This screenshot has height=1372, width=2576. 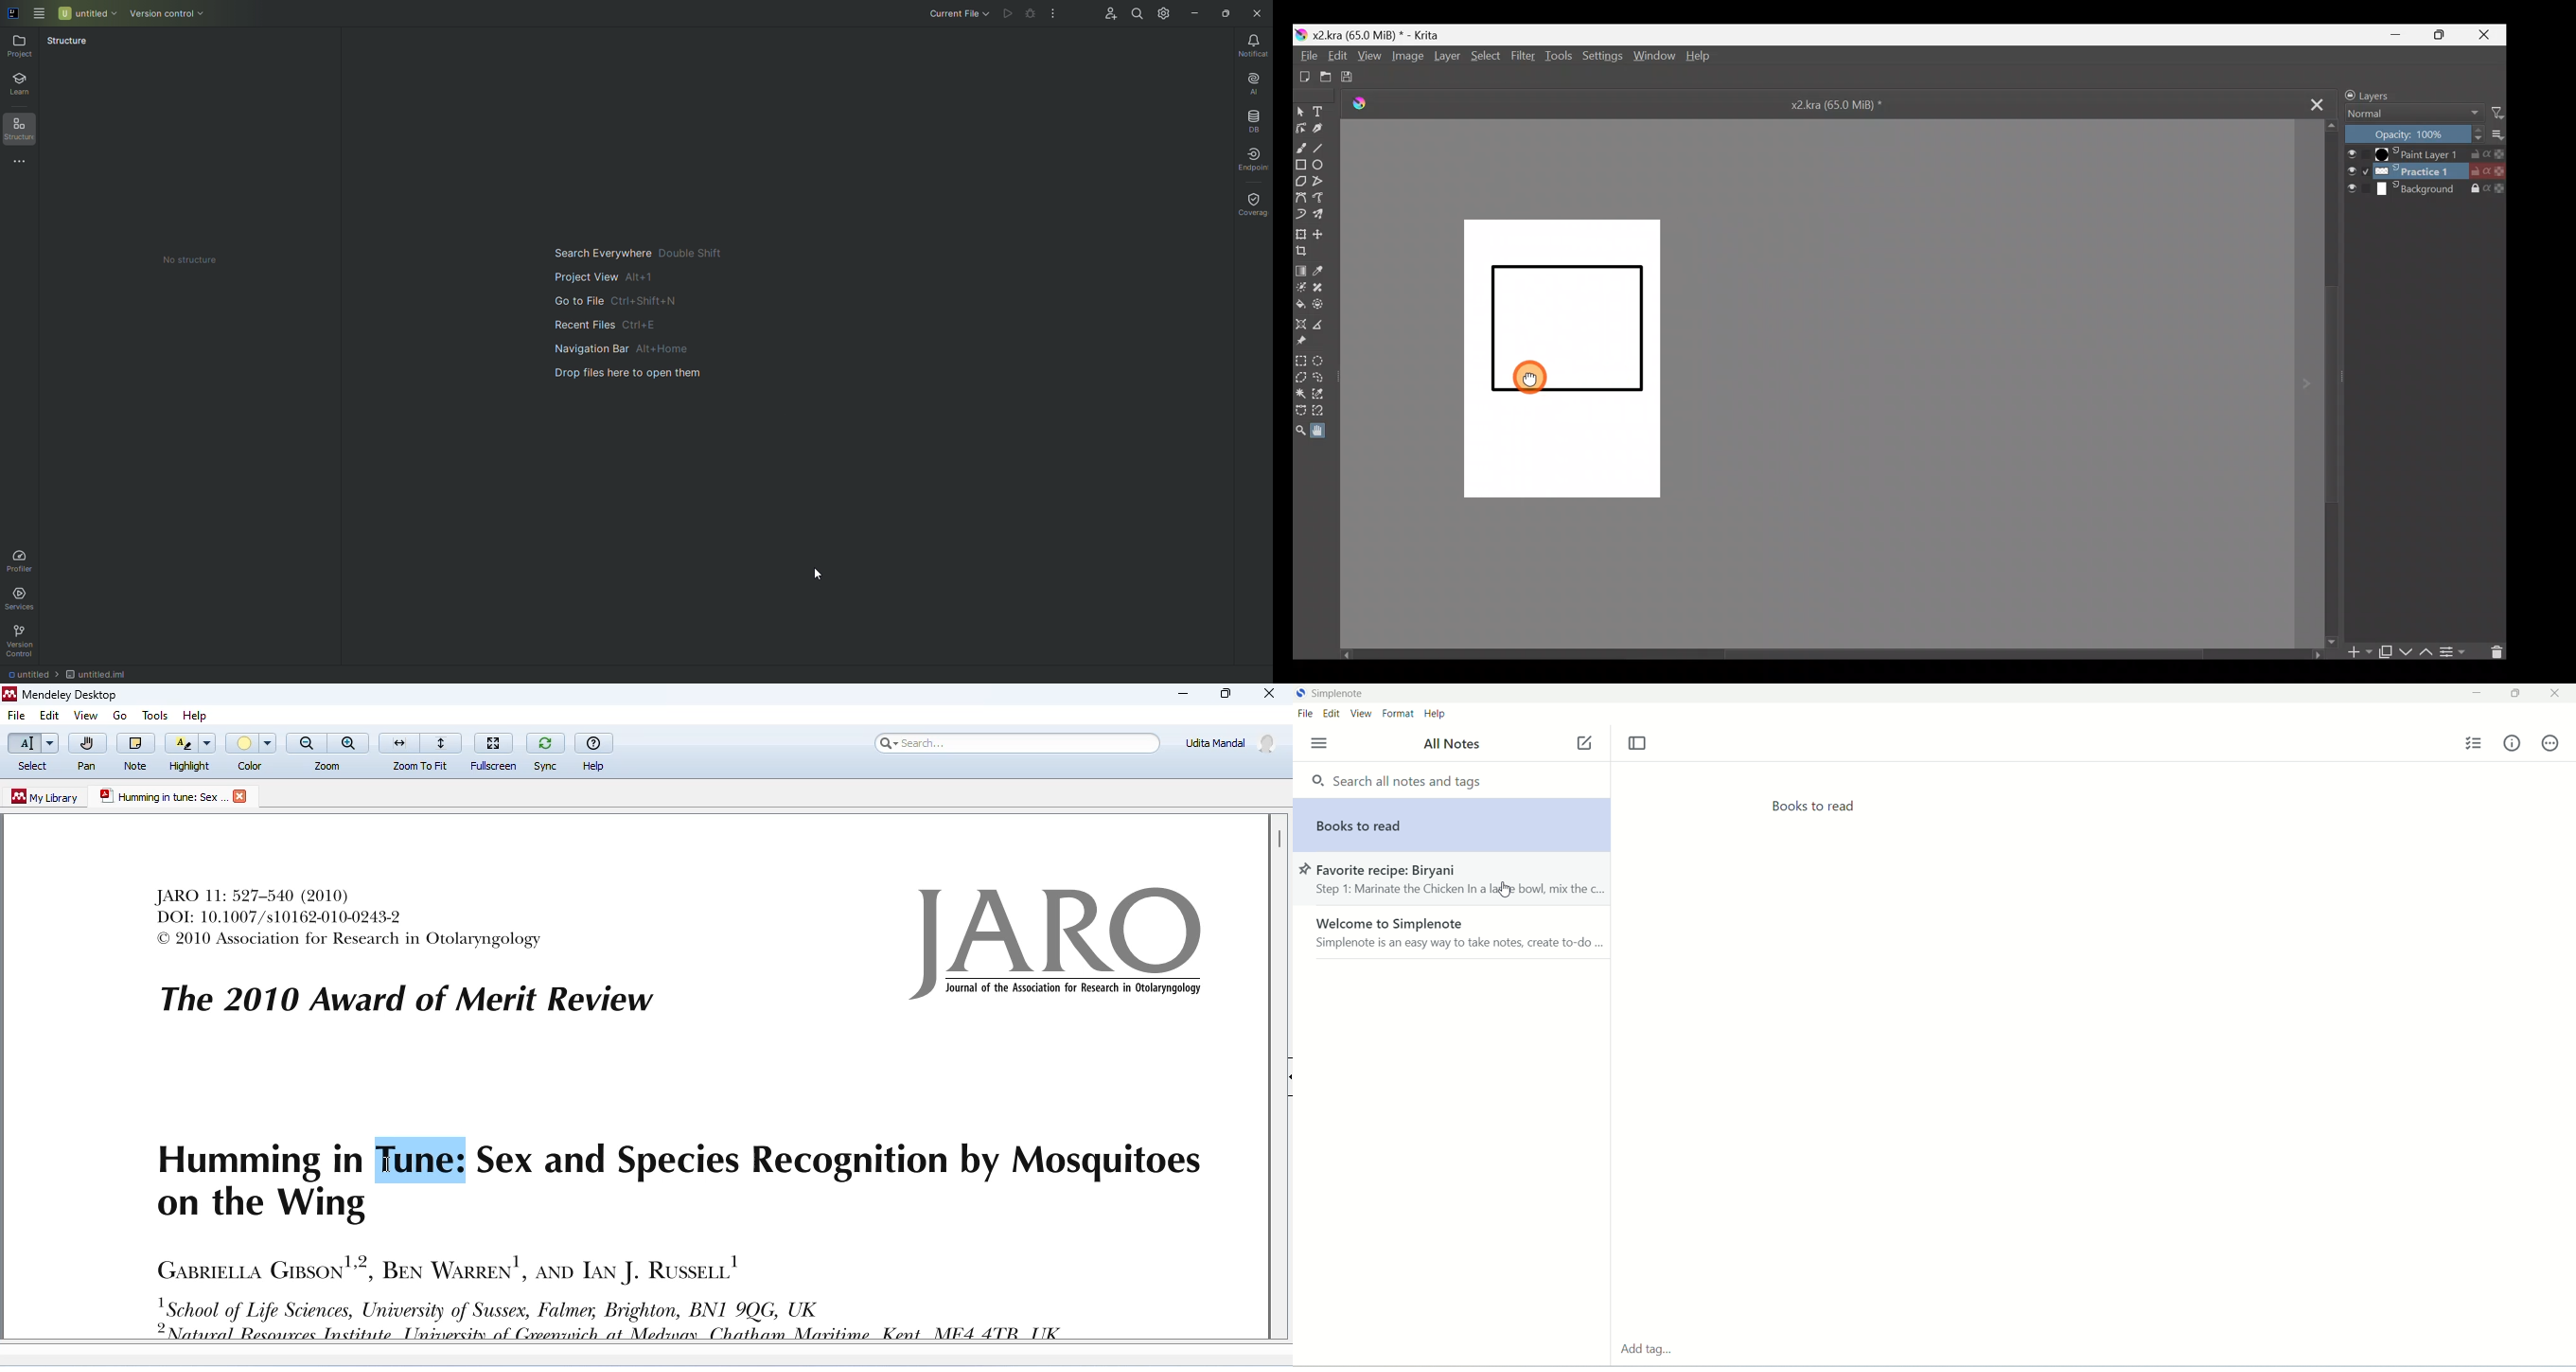 I want to click on Scroll bar, so click(x=1830, y=657).